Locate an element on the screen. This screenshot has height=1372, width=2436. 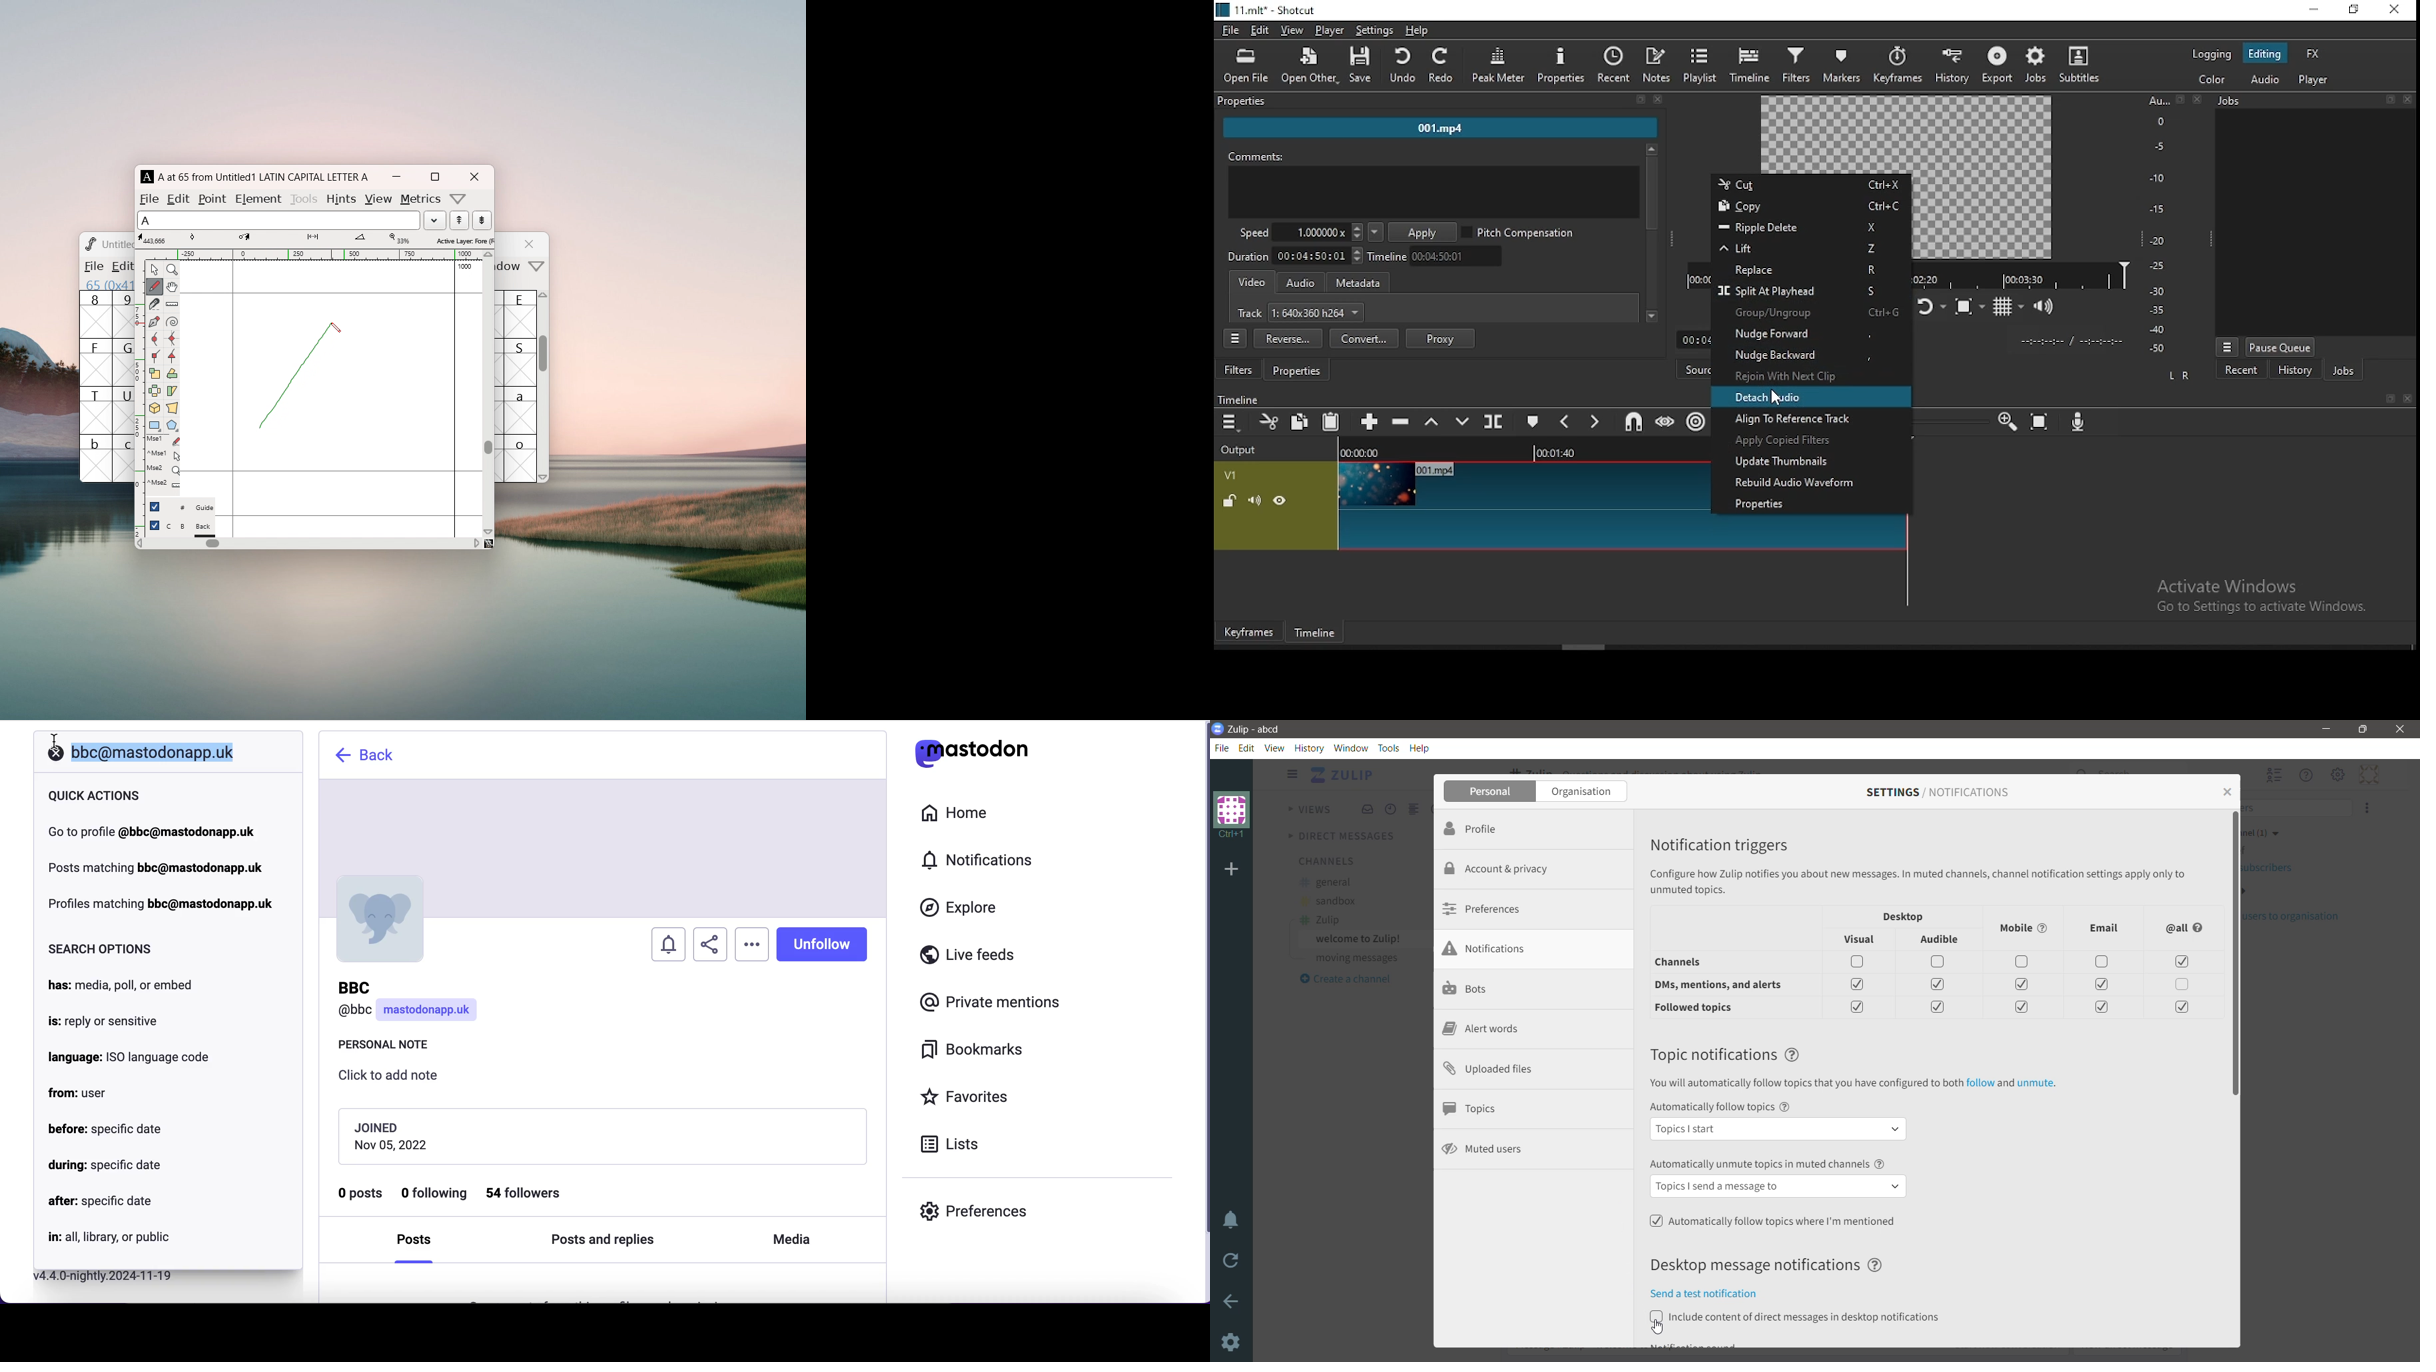
before is located at coordinates (105, 1129).